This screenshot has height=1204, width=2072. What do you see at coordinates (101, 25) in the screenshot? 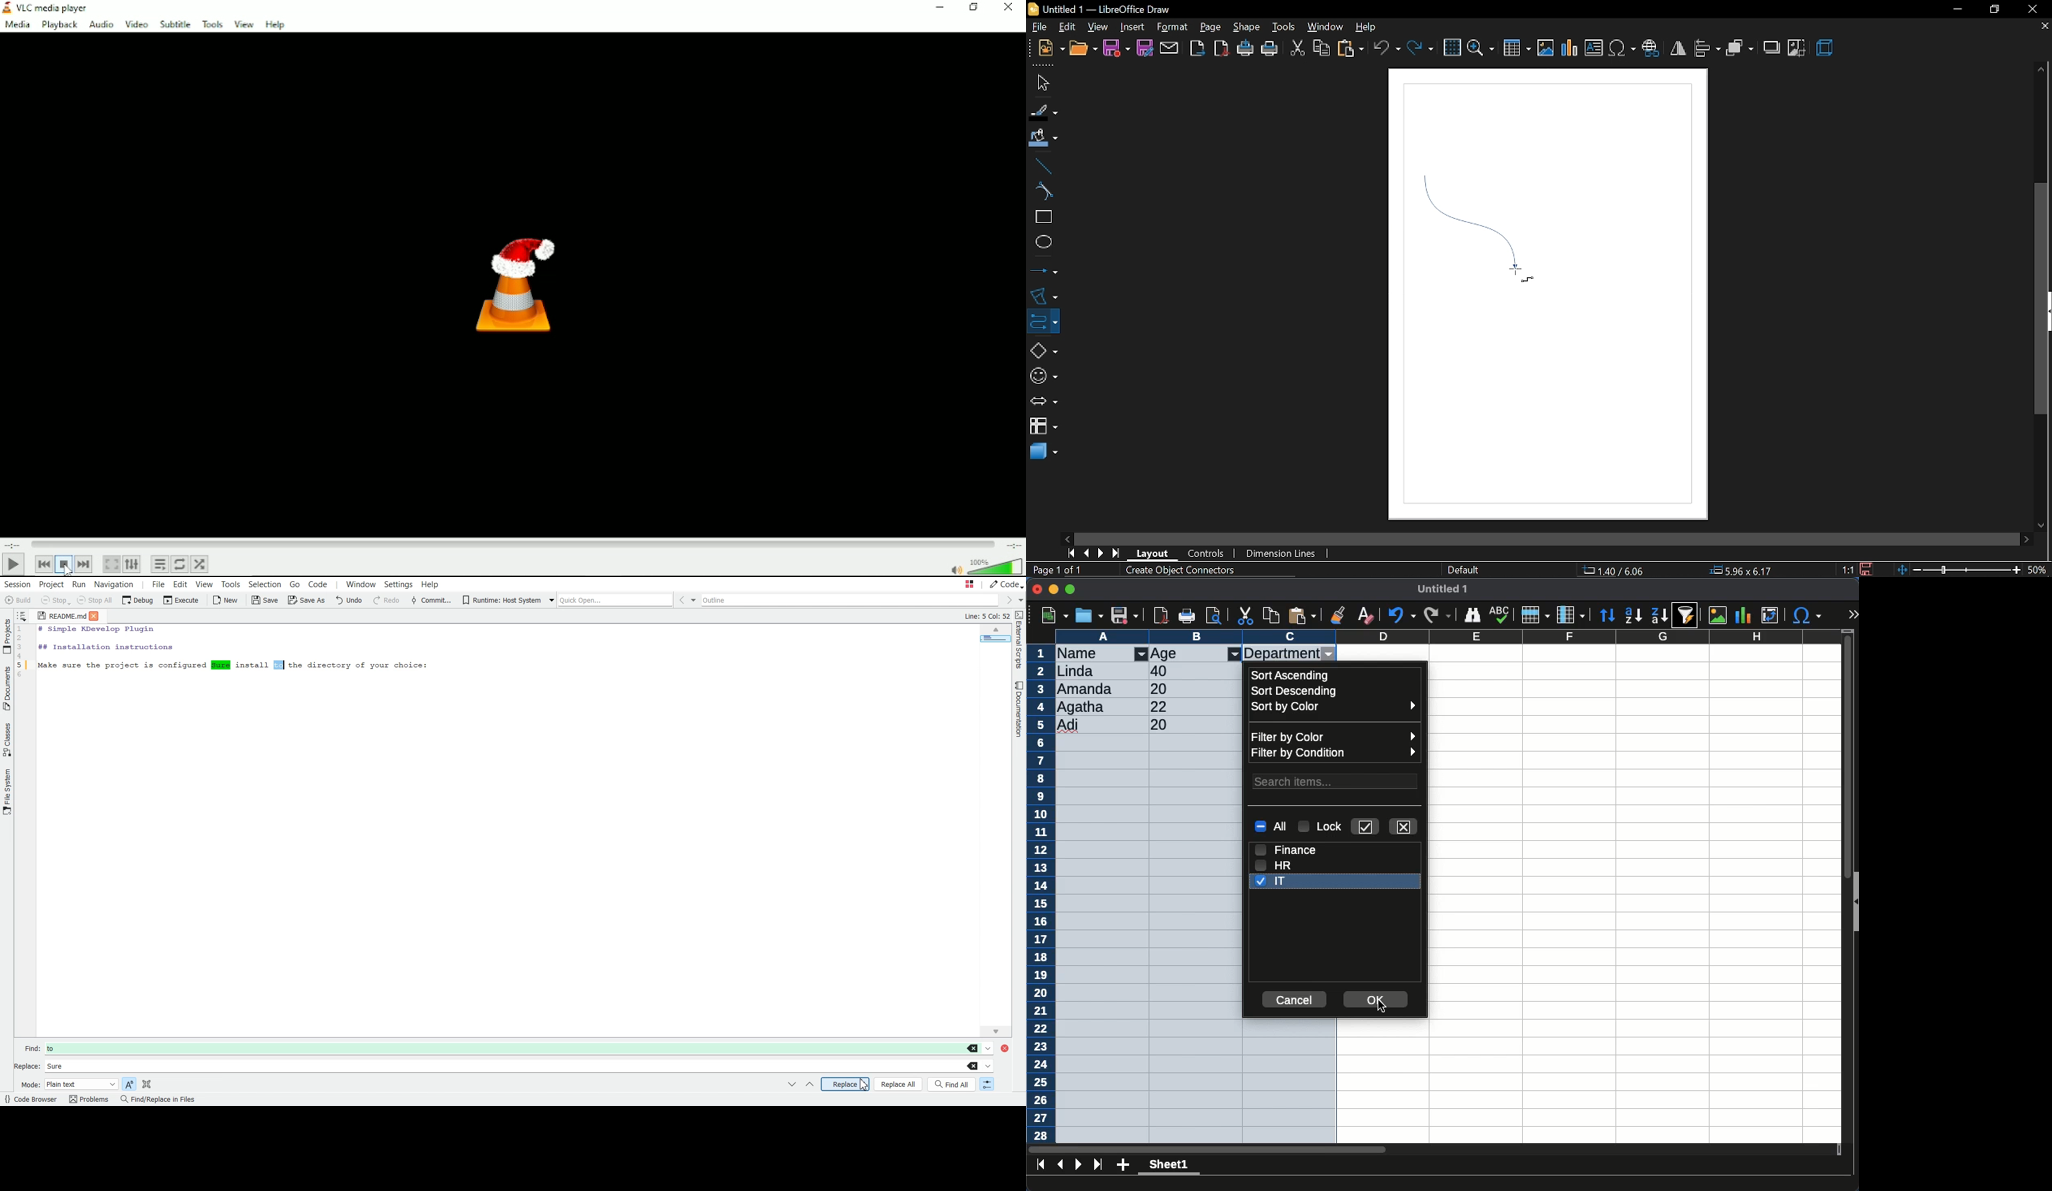
I see `Audio` at bounding box center [101, 25].